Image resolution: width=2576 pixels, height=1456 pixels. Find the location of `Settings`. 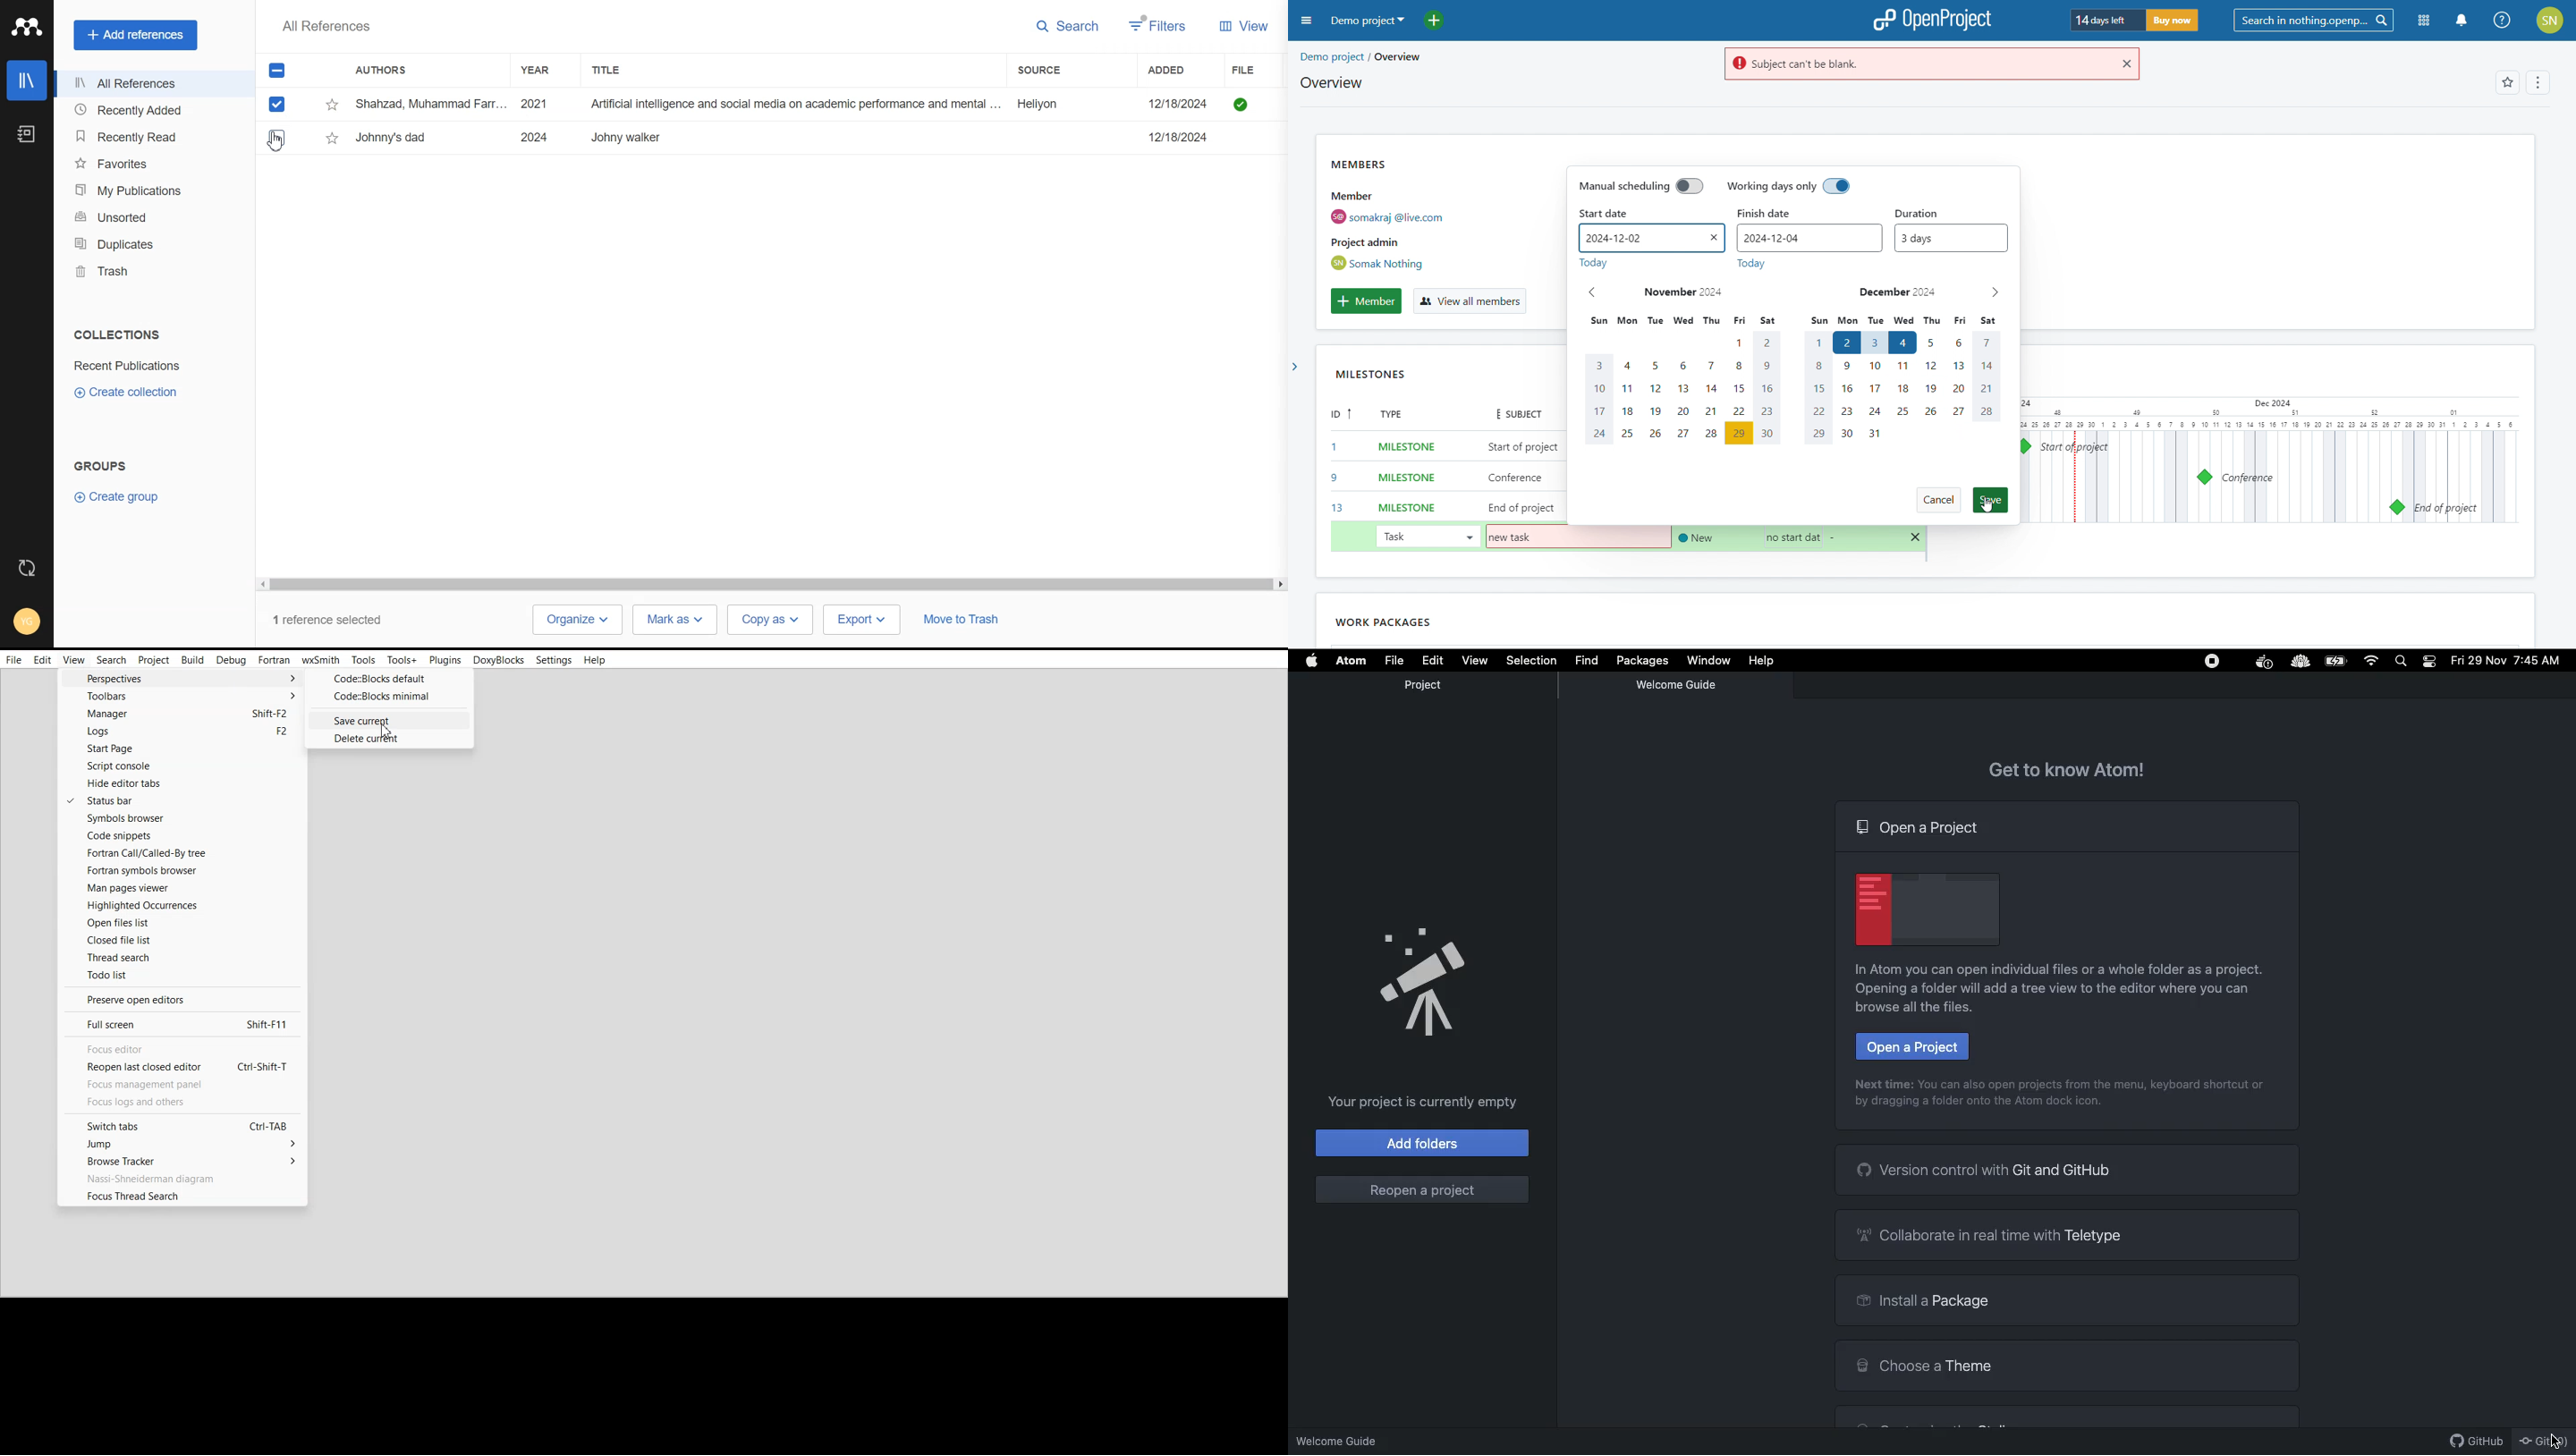

Settings is located at coordinates (554, 660).